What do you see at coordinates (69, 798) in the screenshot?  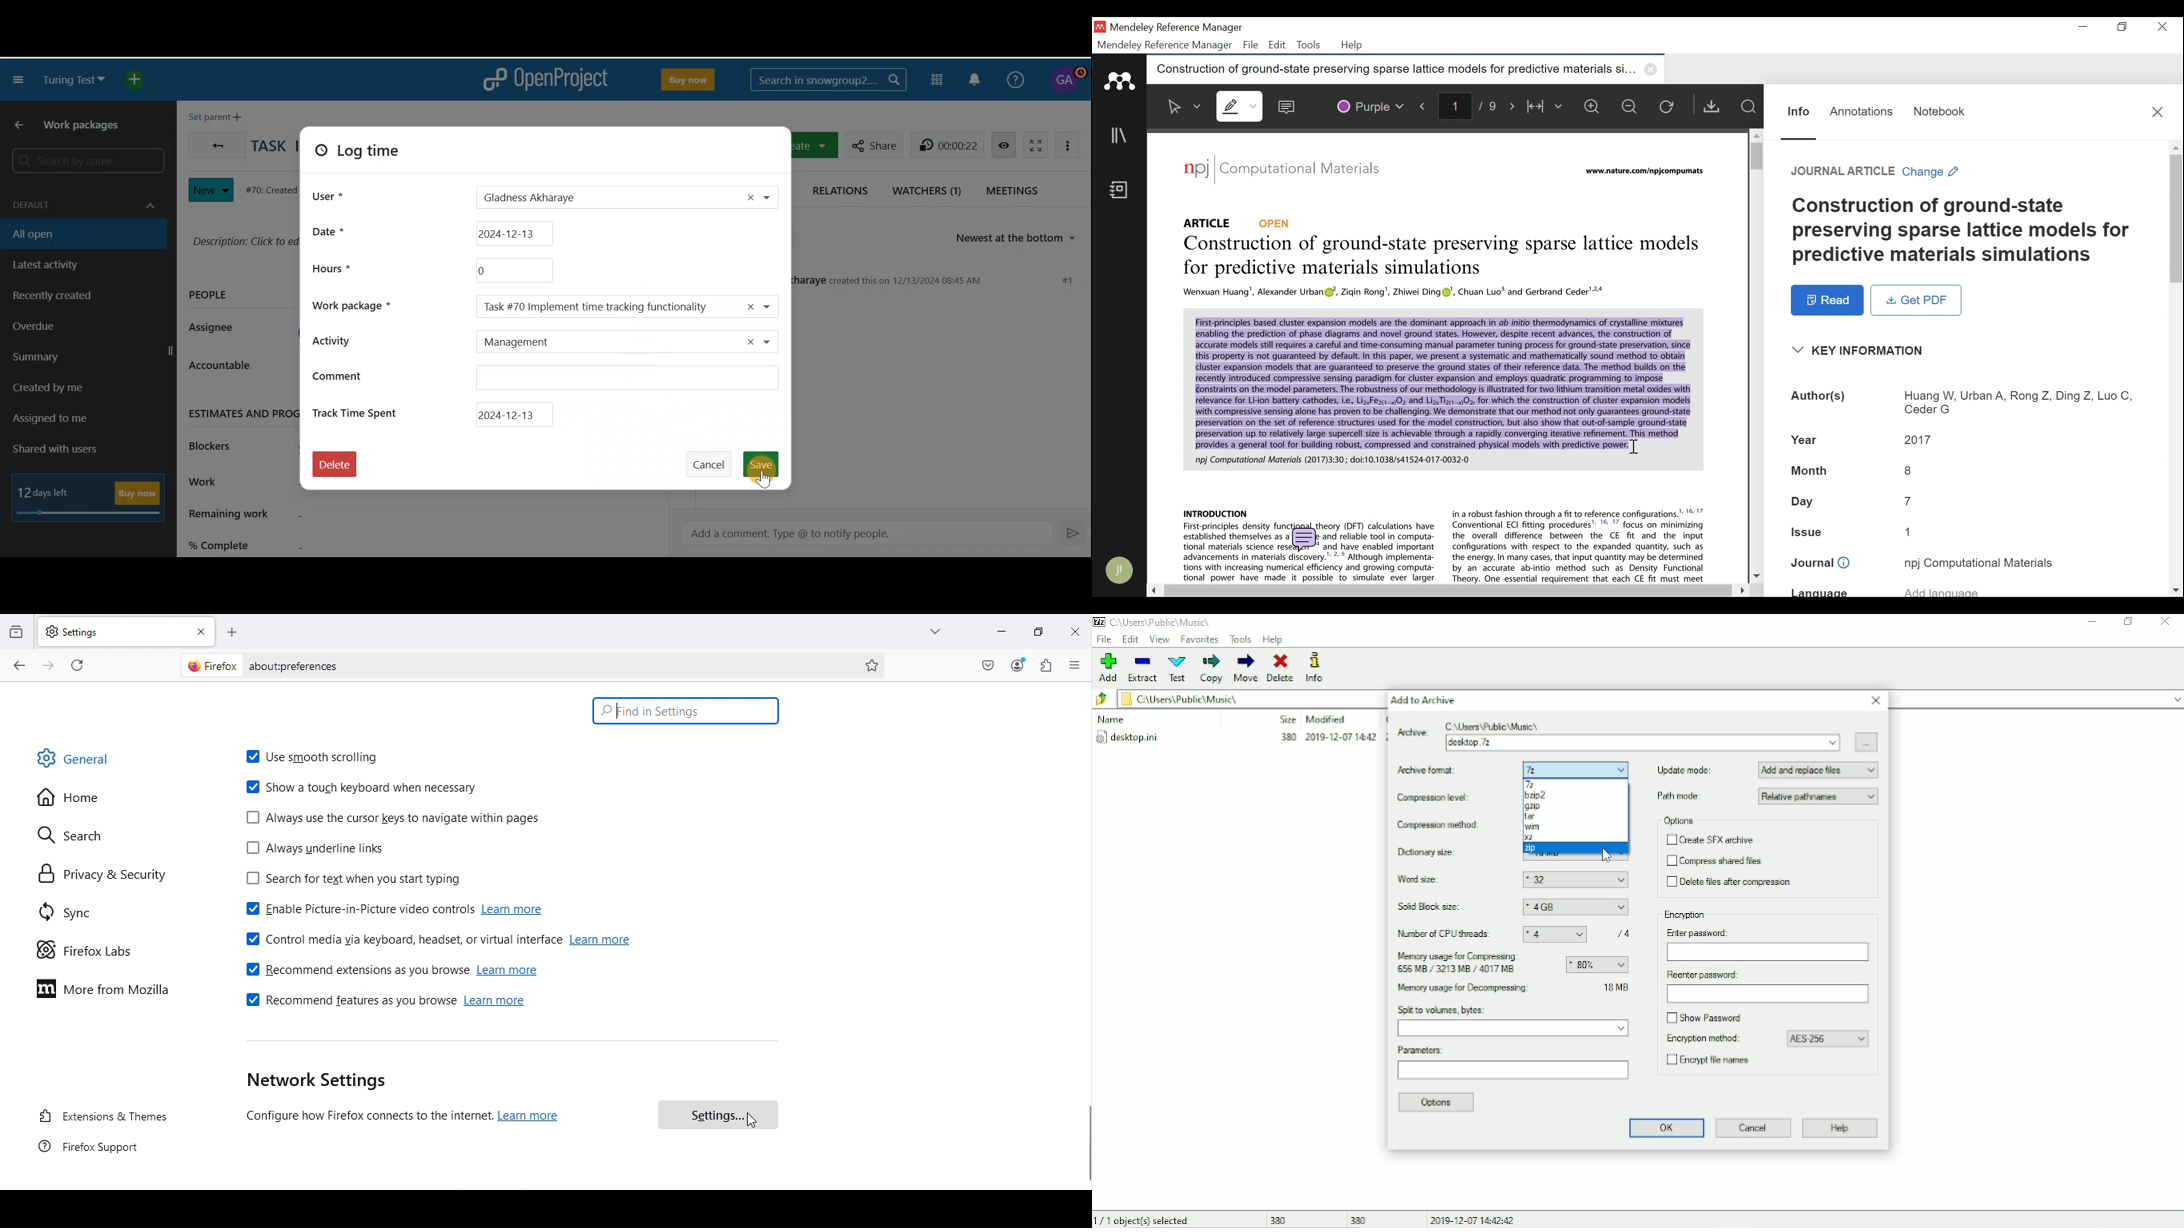 I see `Home` at bounding box center [69, 798].